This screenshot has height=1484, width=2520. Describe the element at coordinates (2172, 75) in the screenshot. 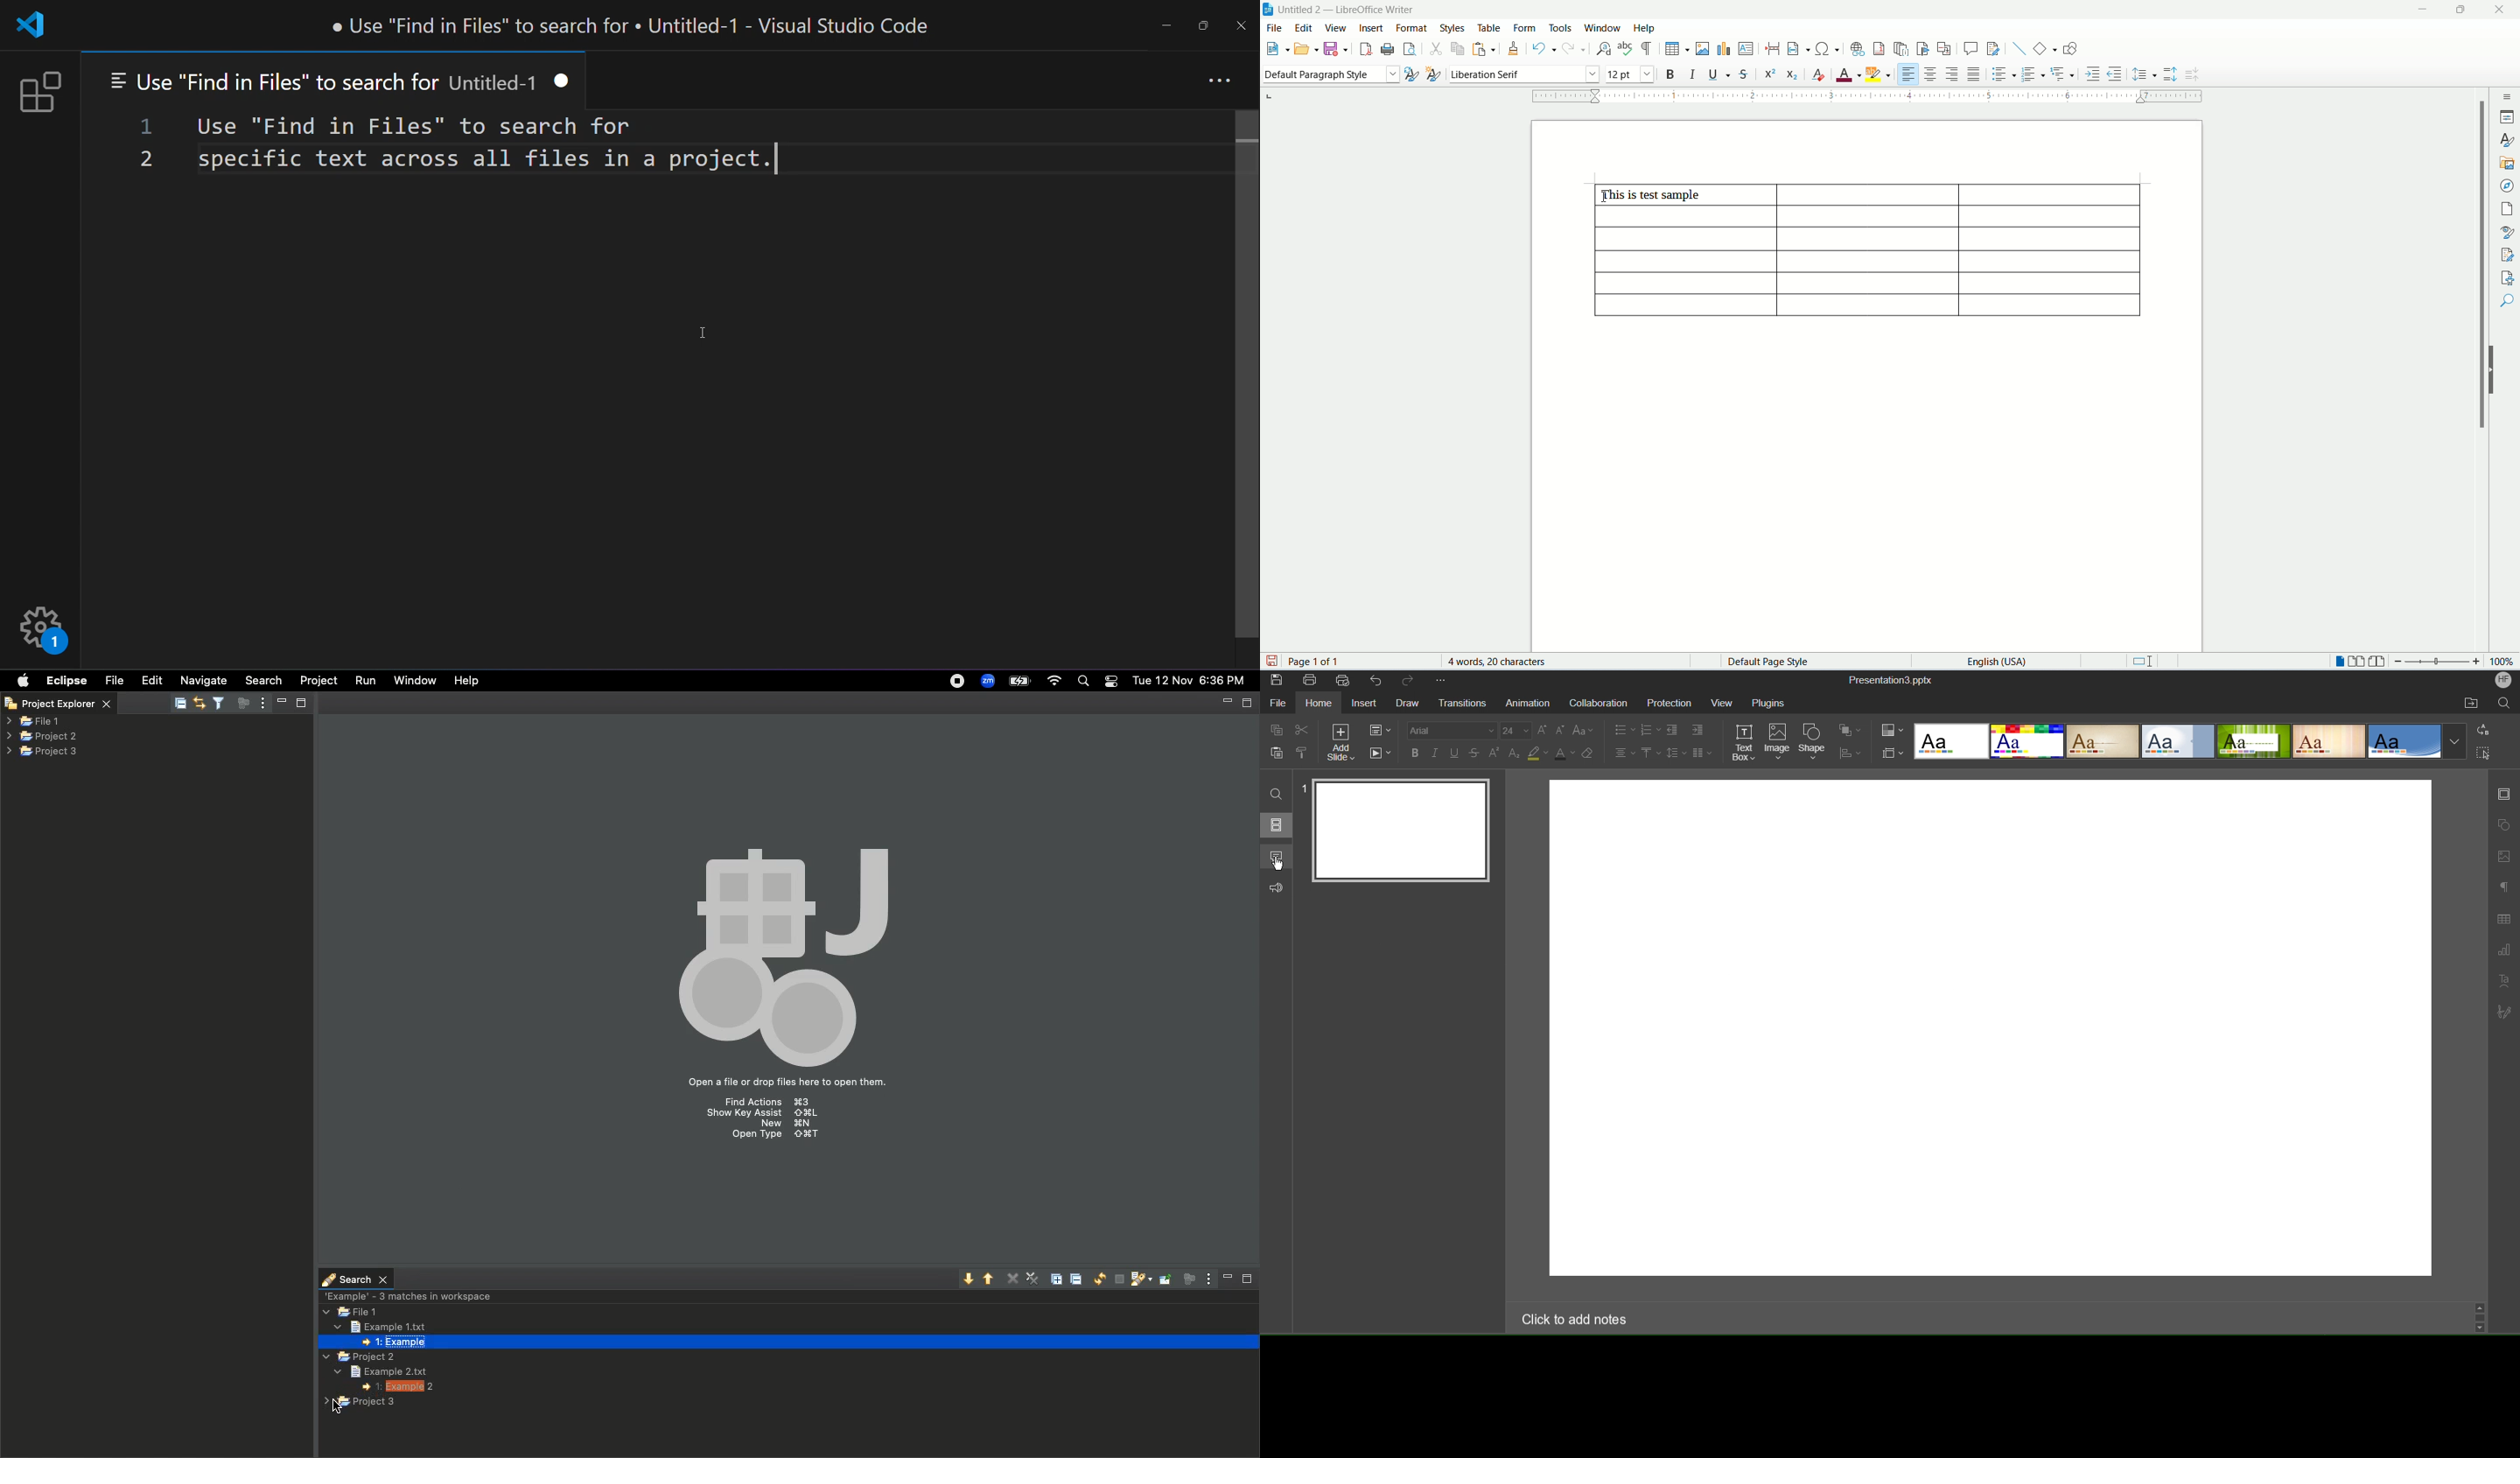

I see `increase paragraph spacing` at that location.